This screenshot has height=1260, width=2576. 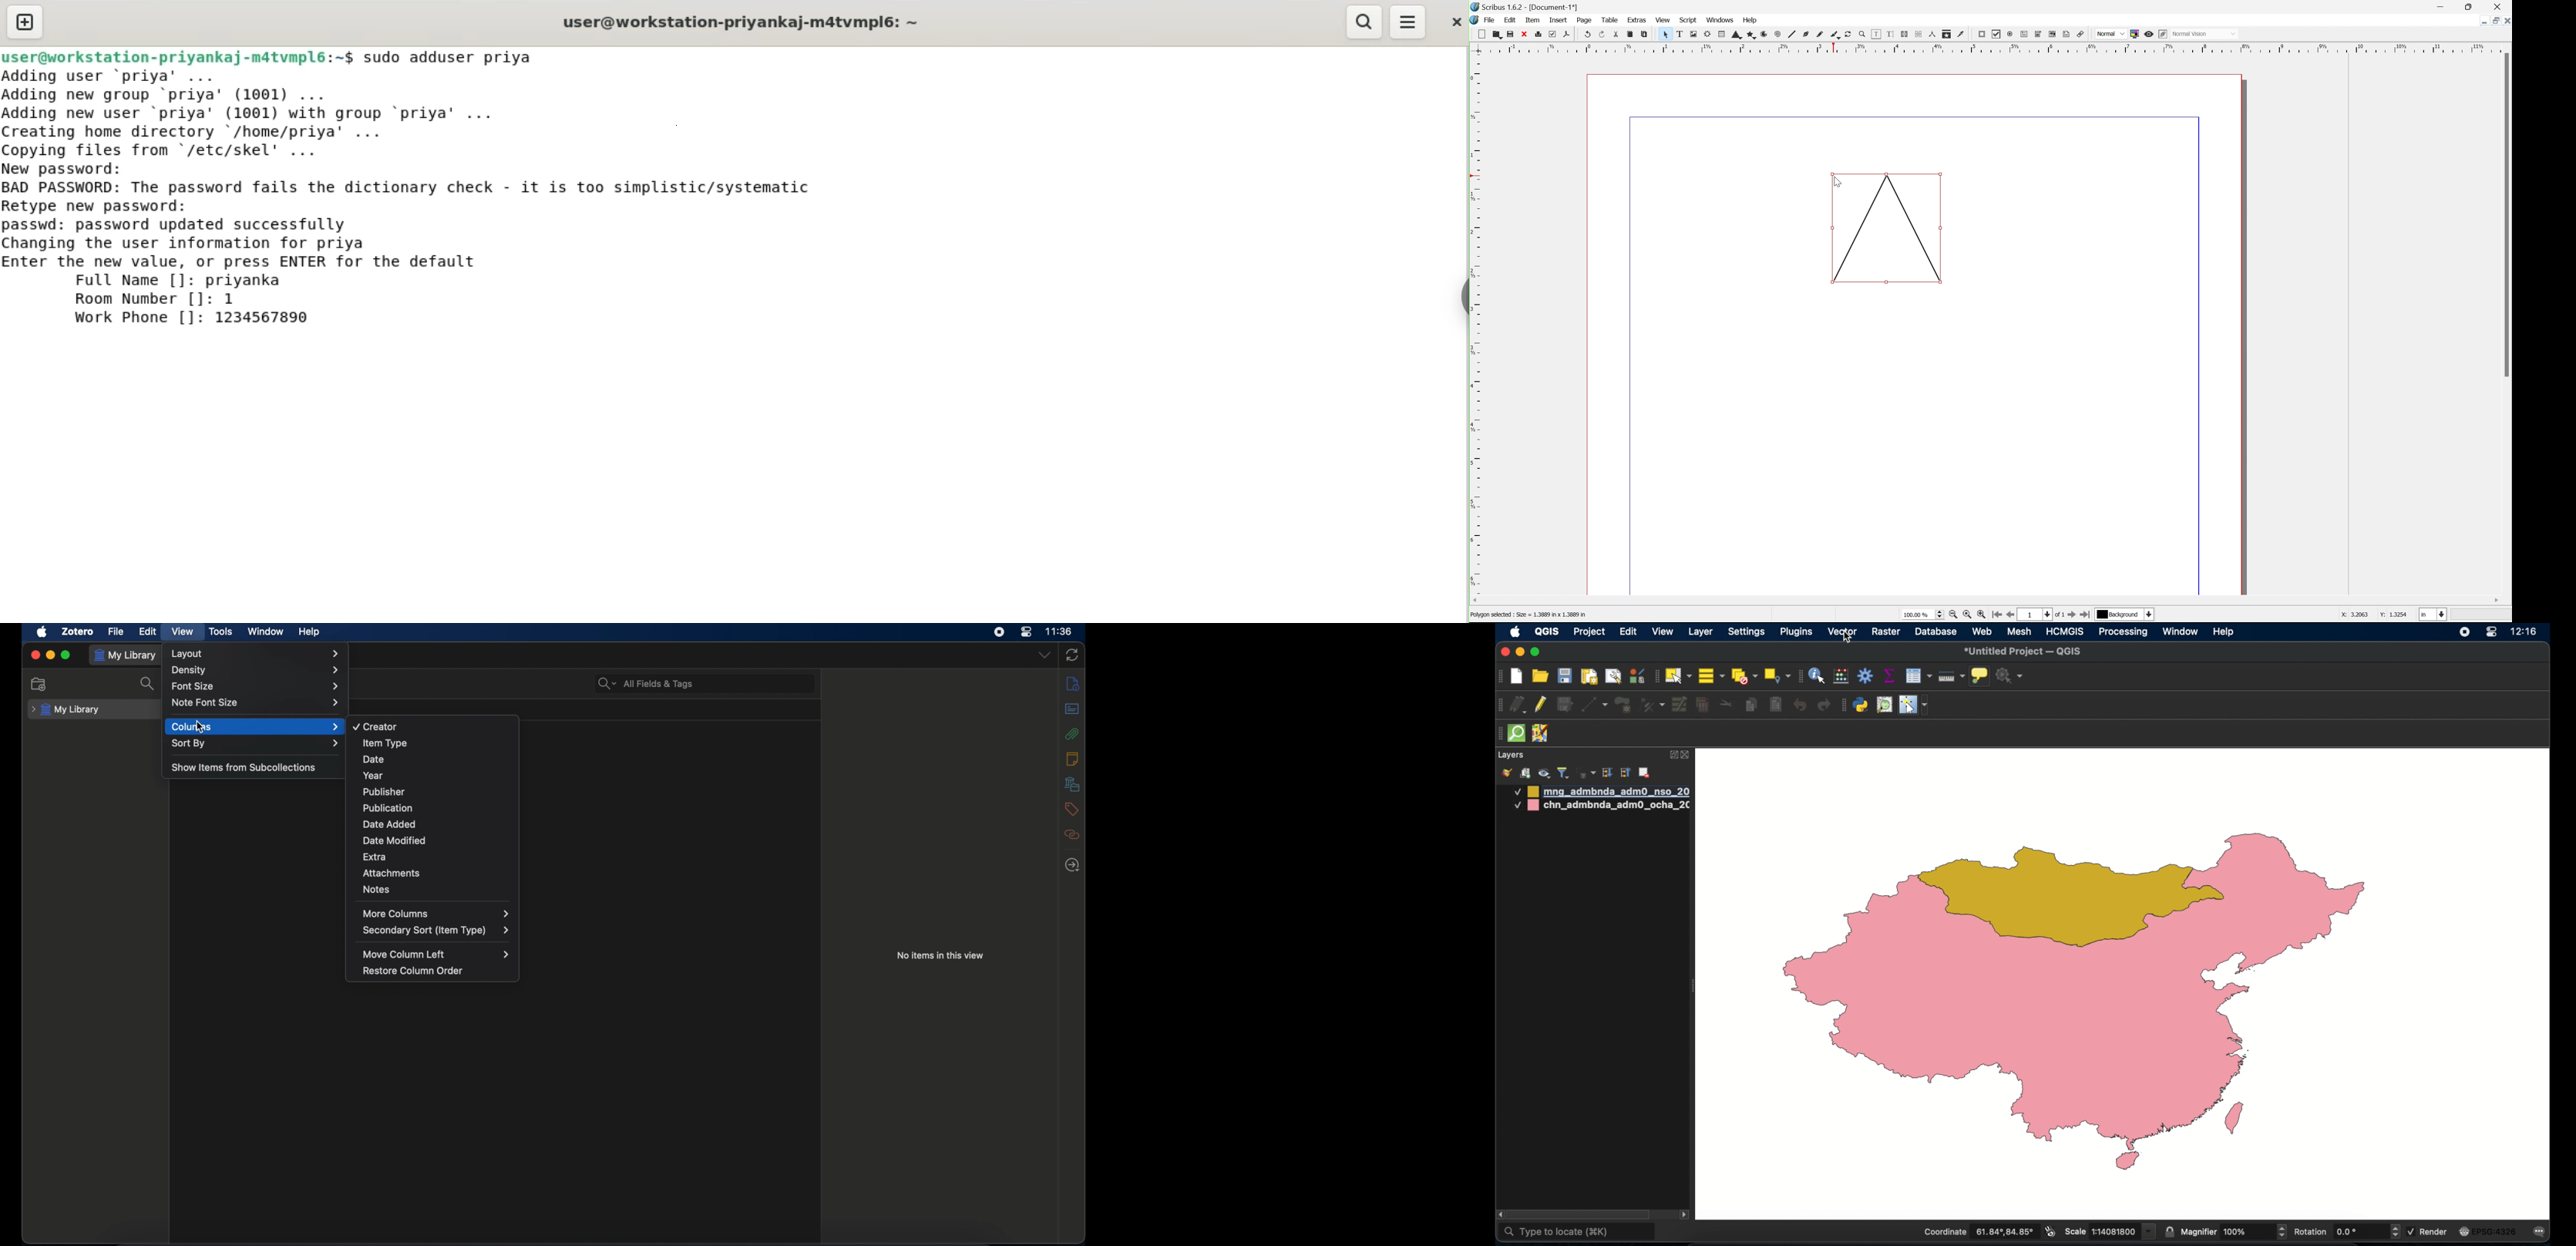 What do you see at coordinates (2053, 34) in the screenshot?
I see `PDF list box` at bounding box center [2053, 34].